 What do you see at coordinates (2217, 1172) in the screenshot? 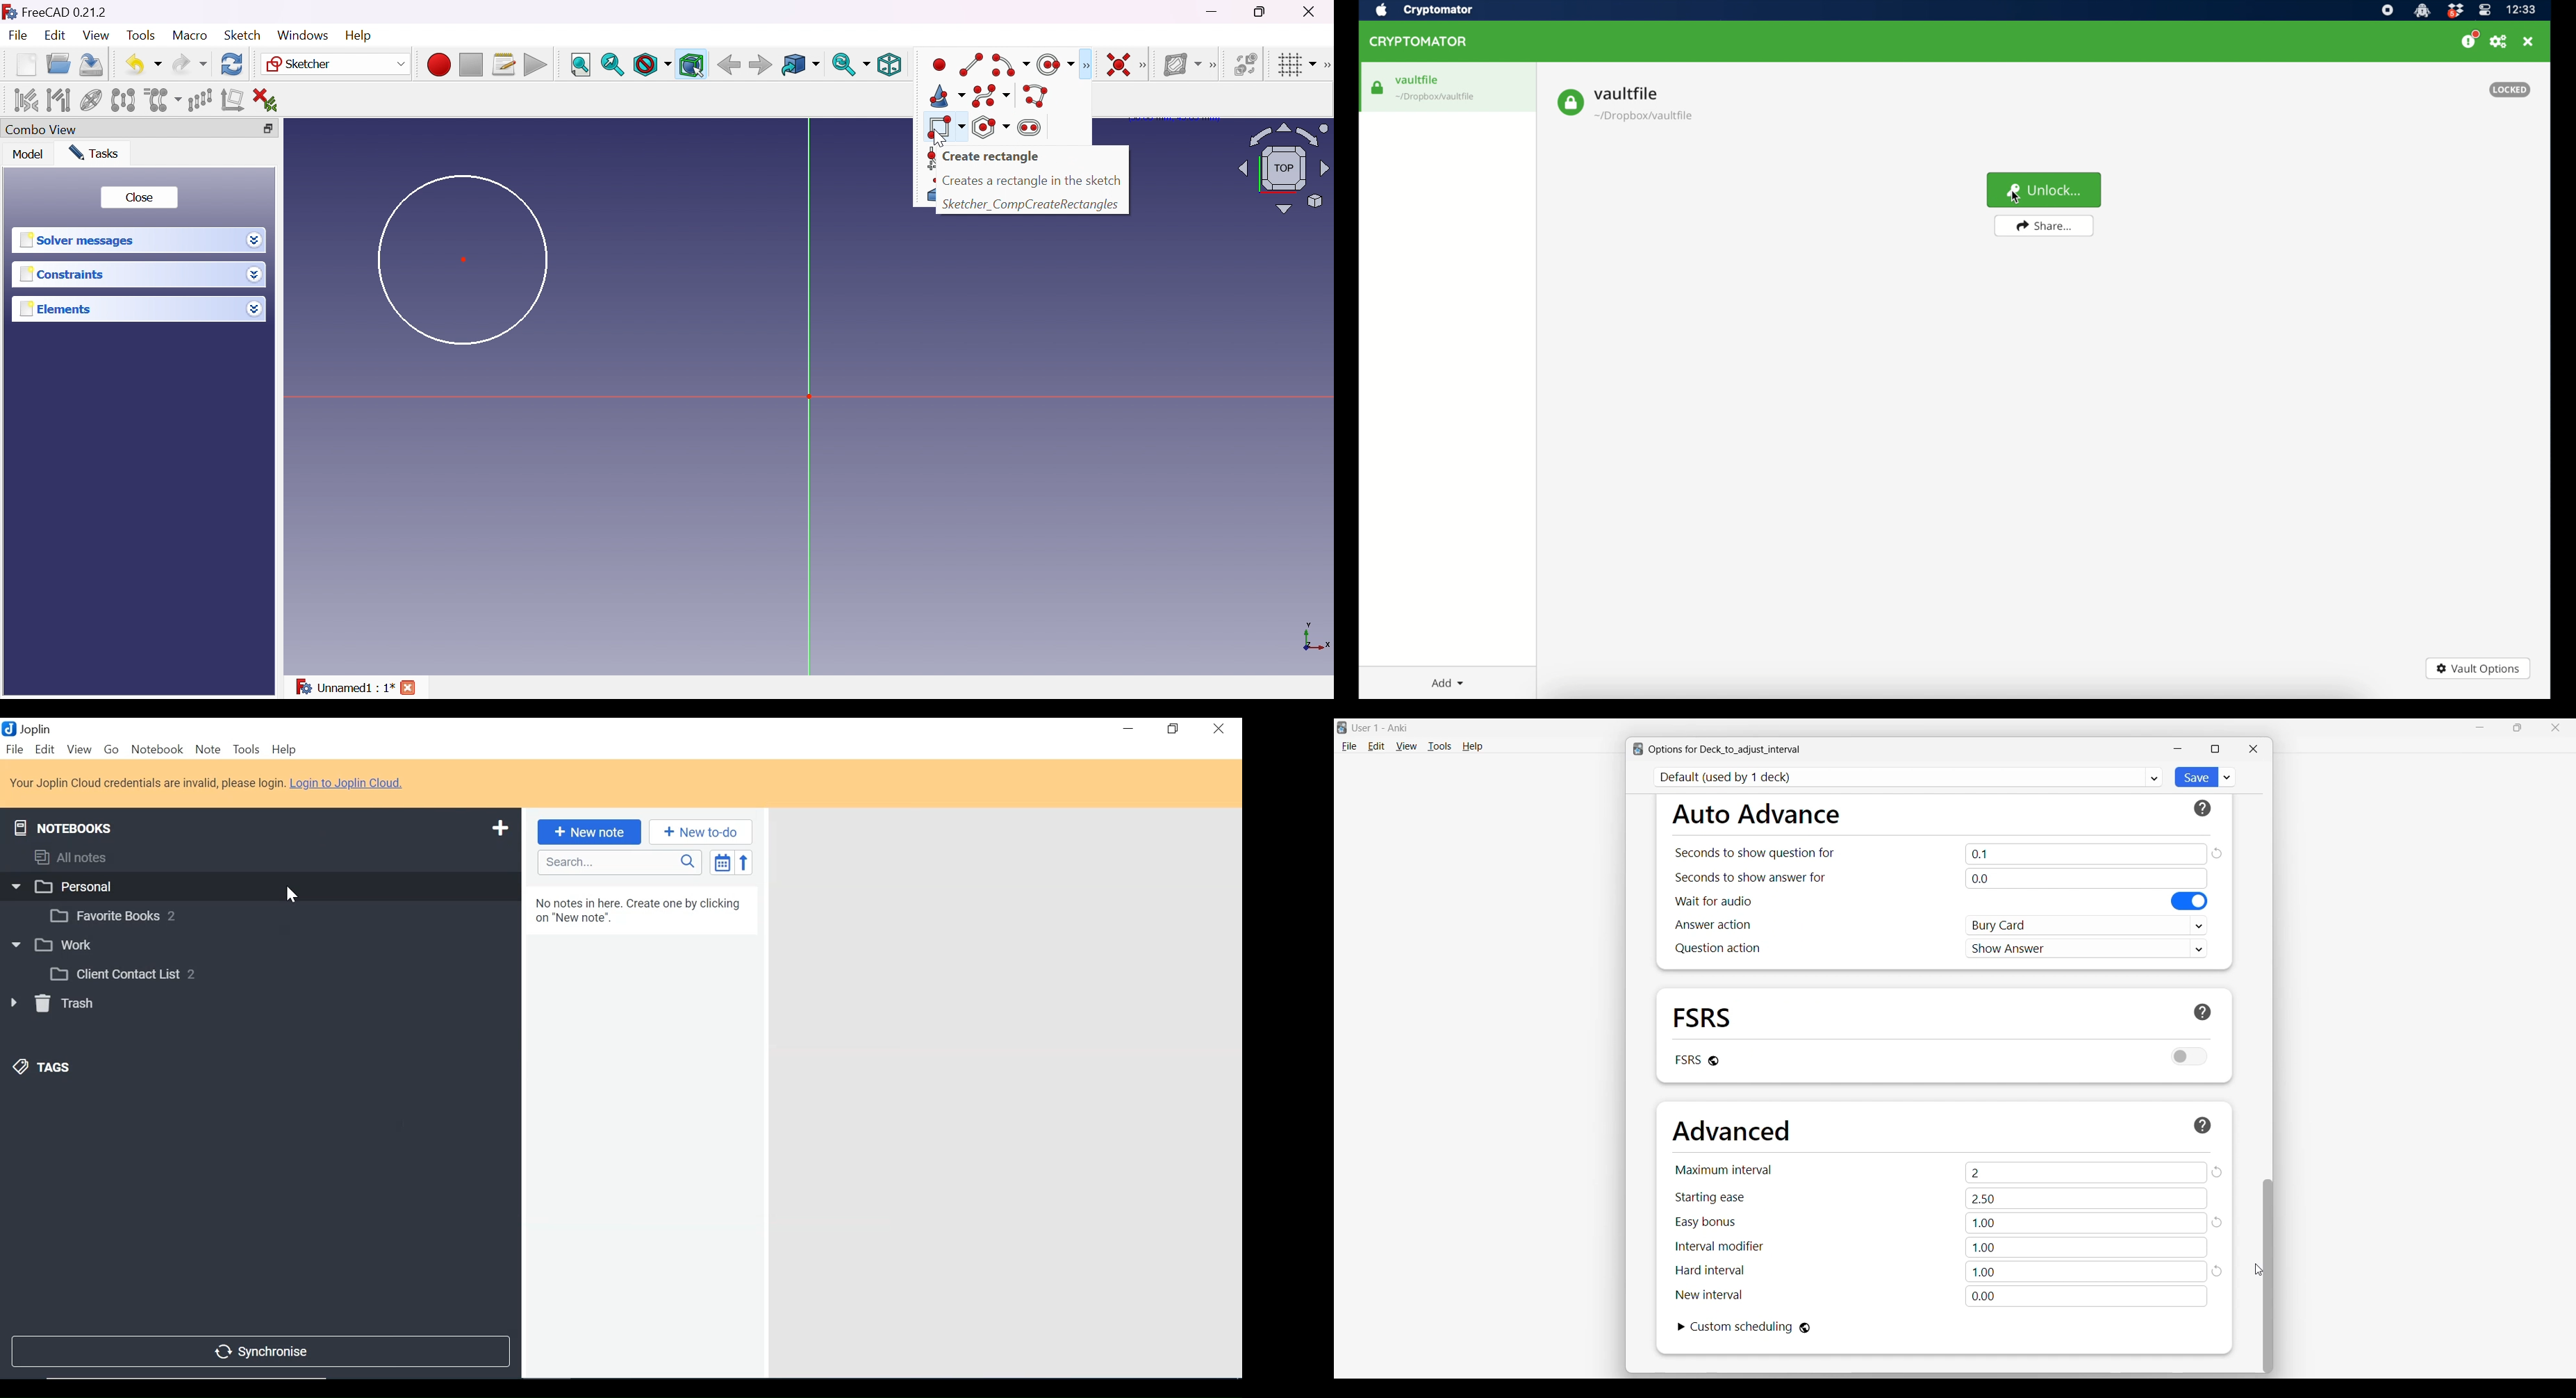
I see `reload` at bounding box center [2217, 1172].